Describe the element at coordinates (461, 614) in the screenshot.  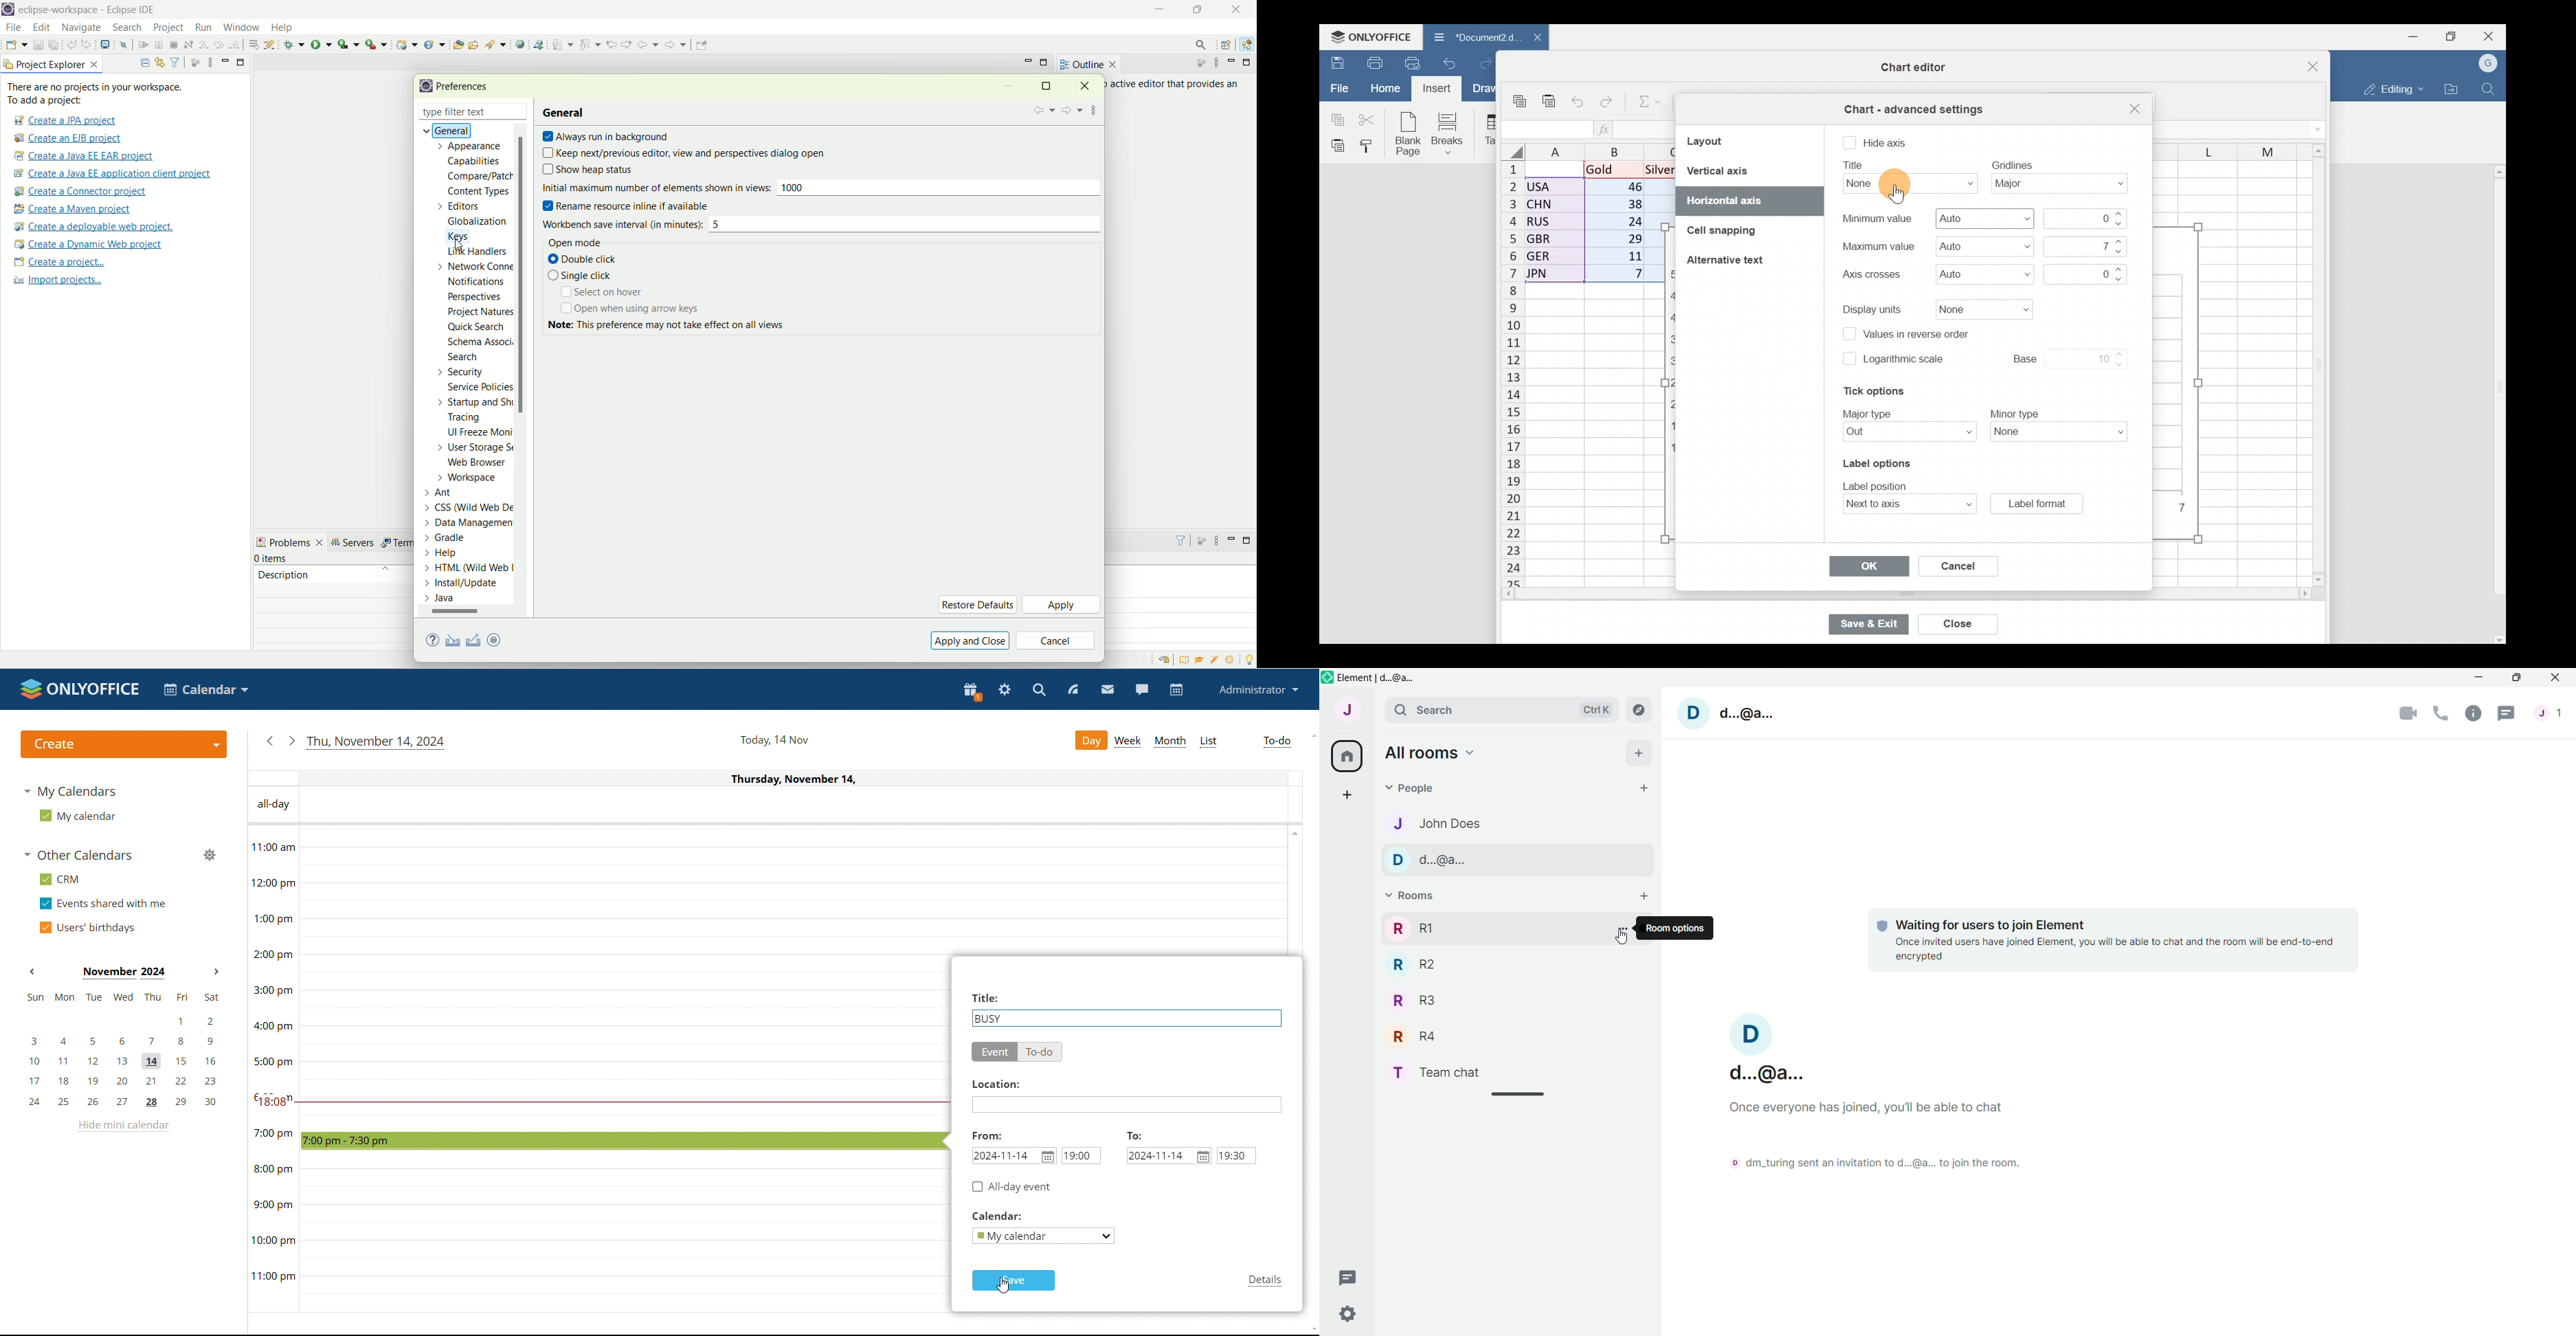
I see `scroll bar` at that location.